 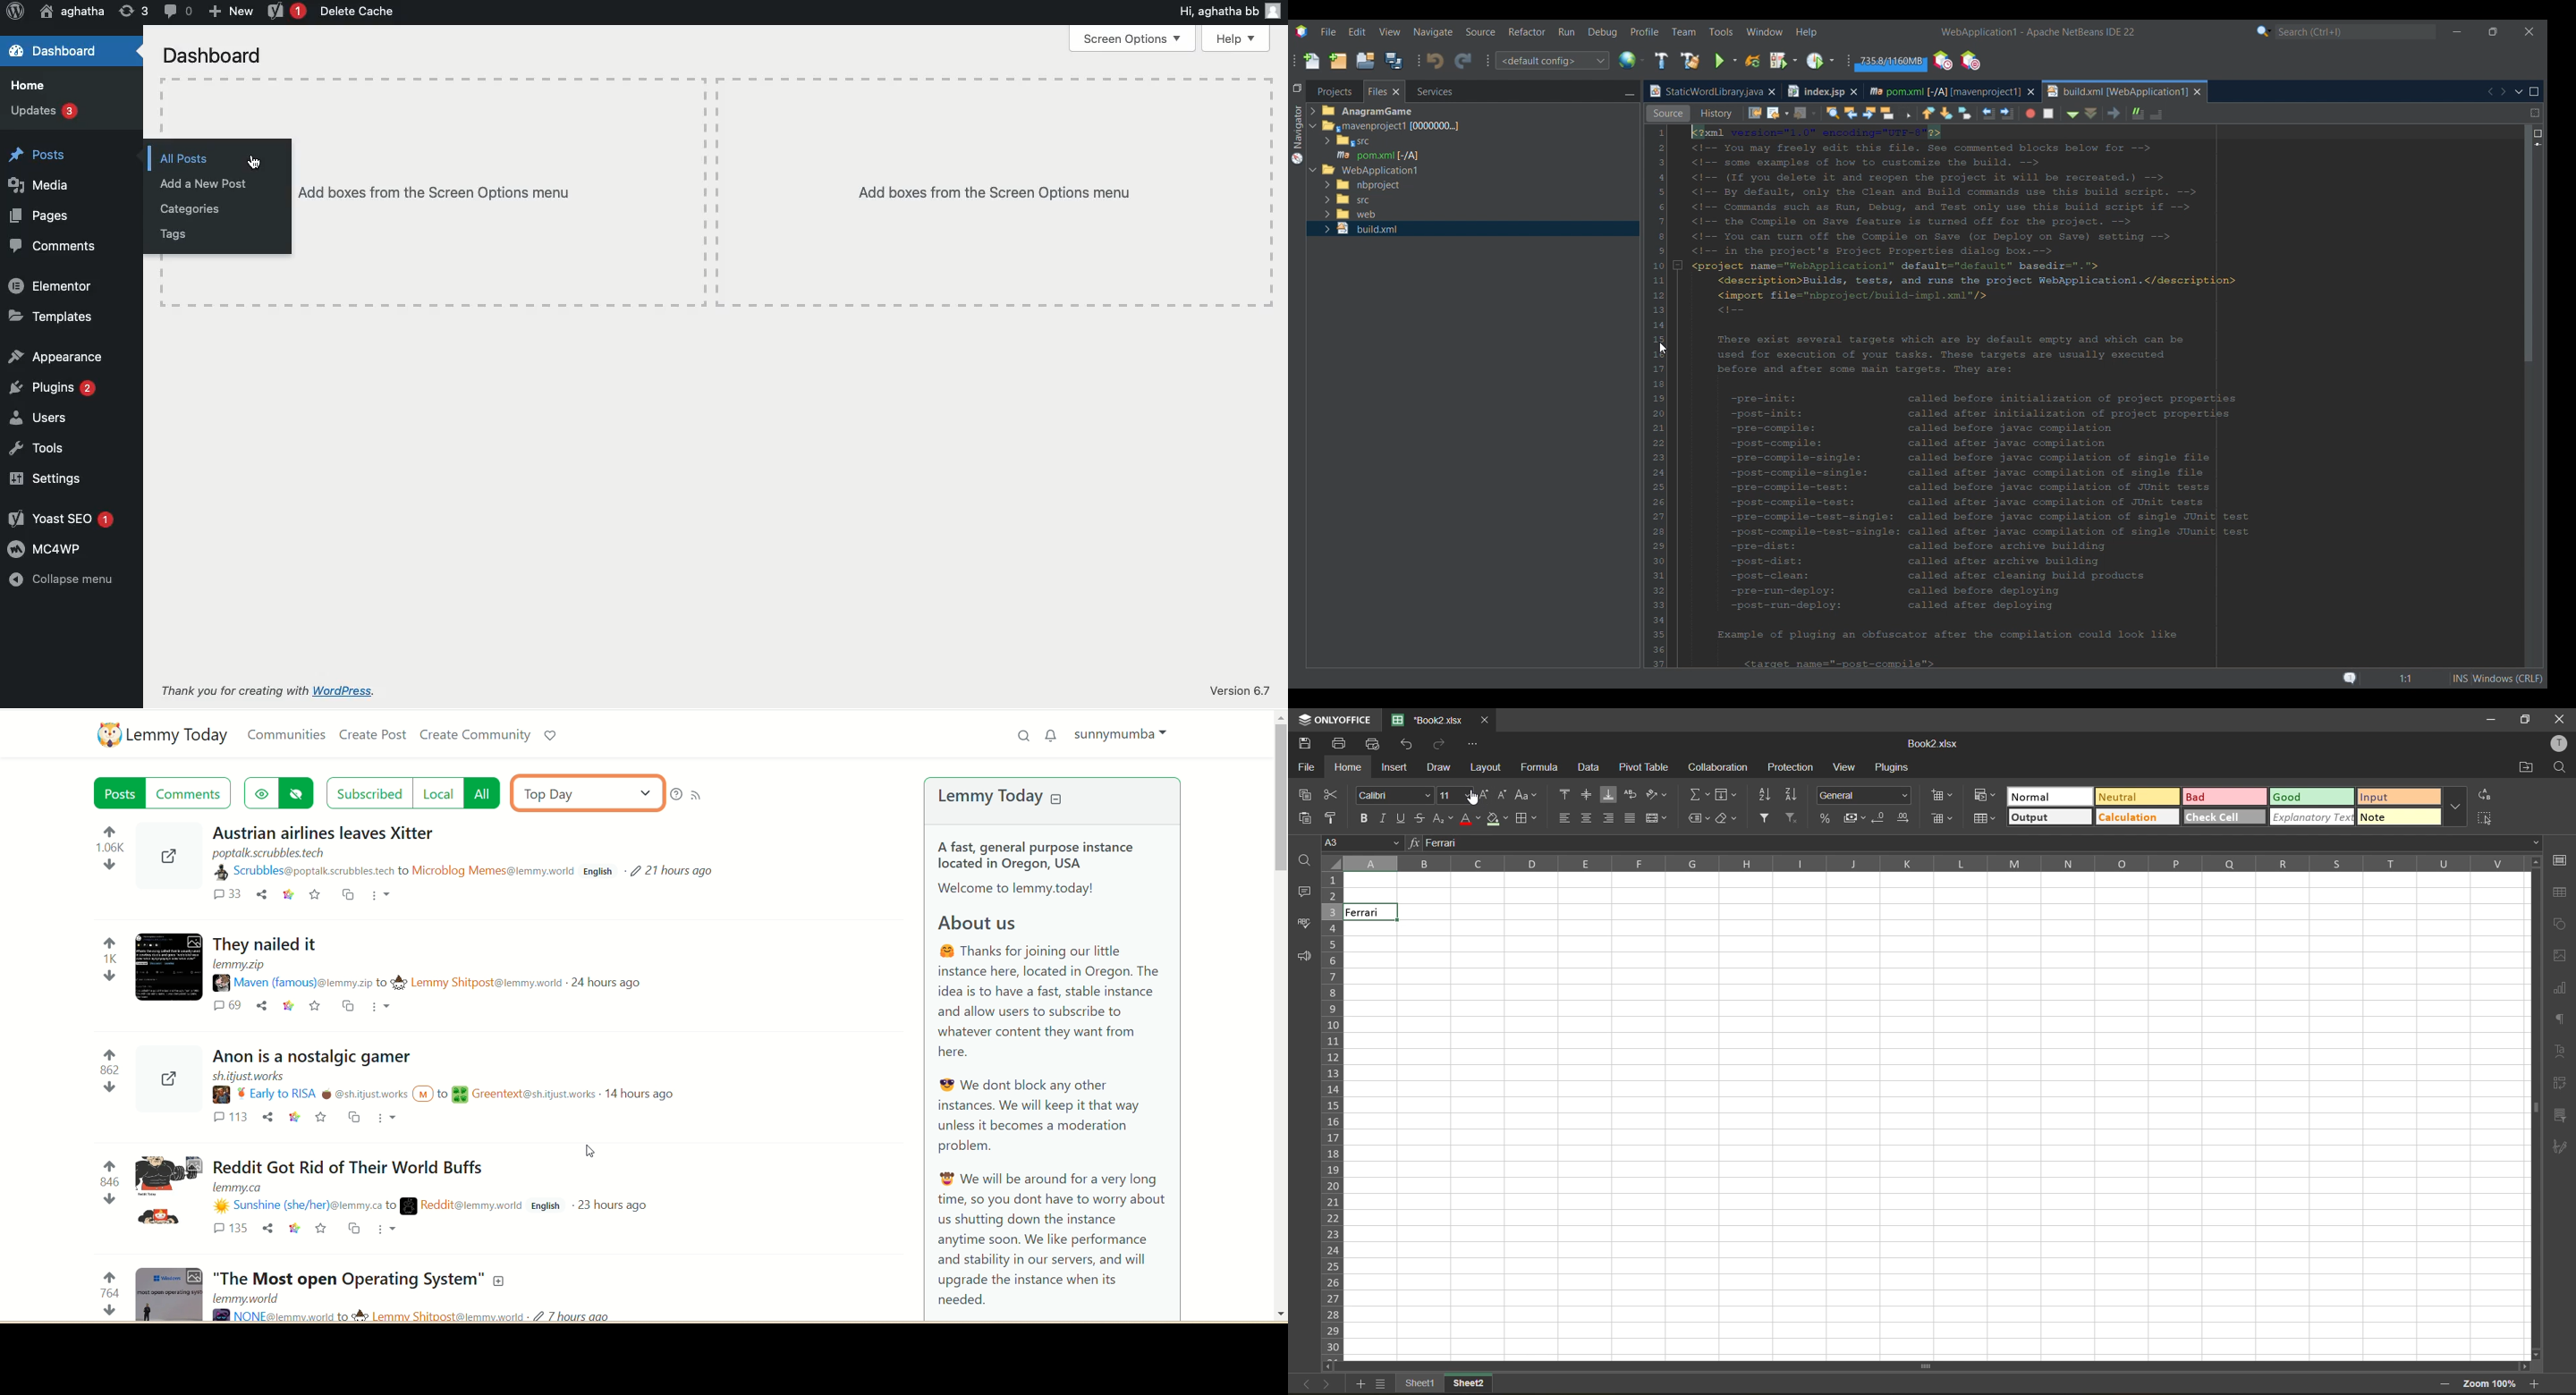 I want to click on decrement size, so click(x=1505, y=795).